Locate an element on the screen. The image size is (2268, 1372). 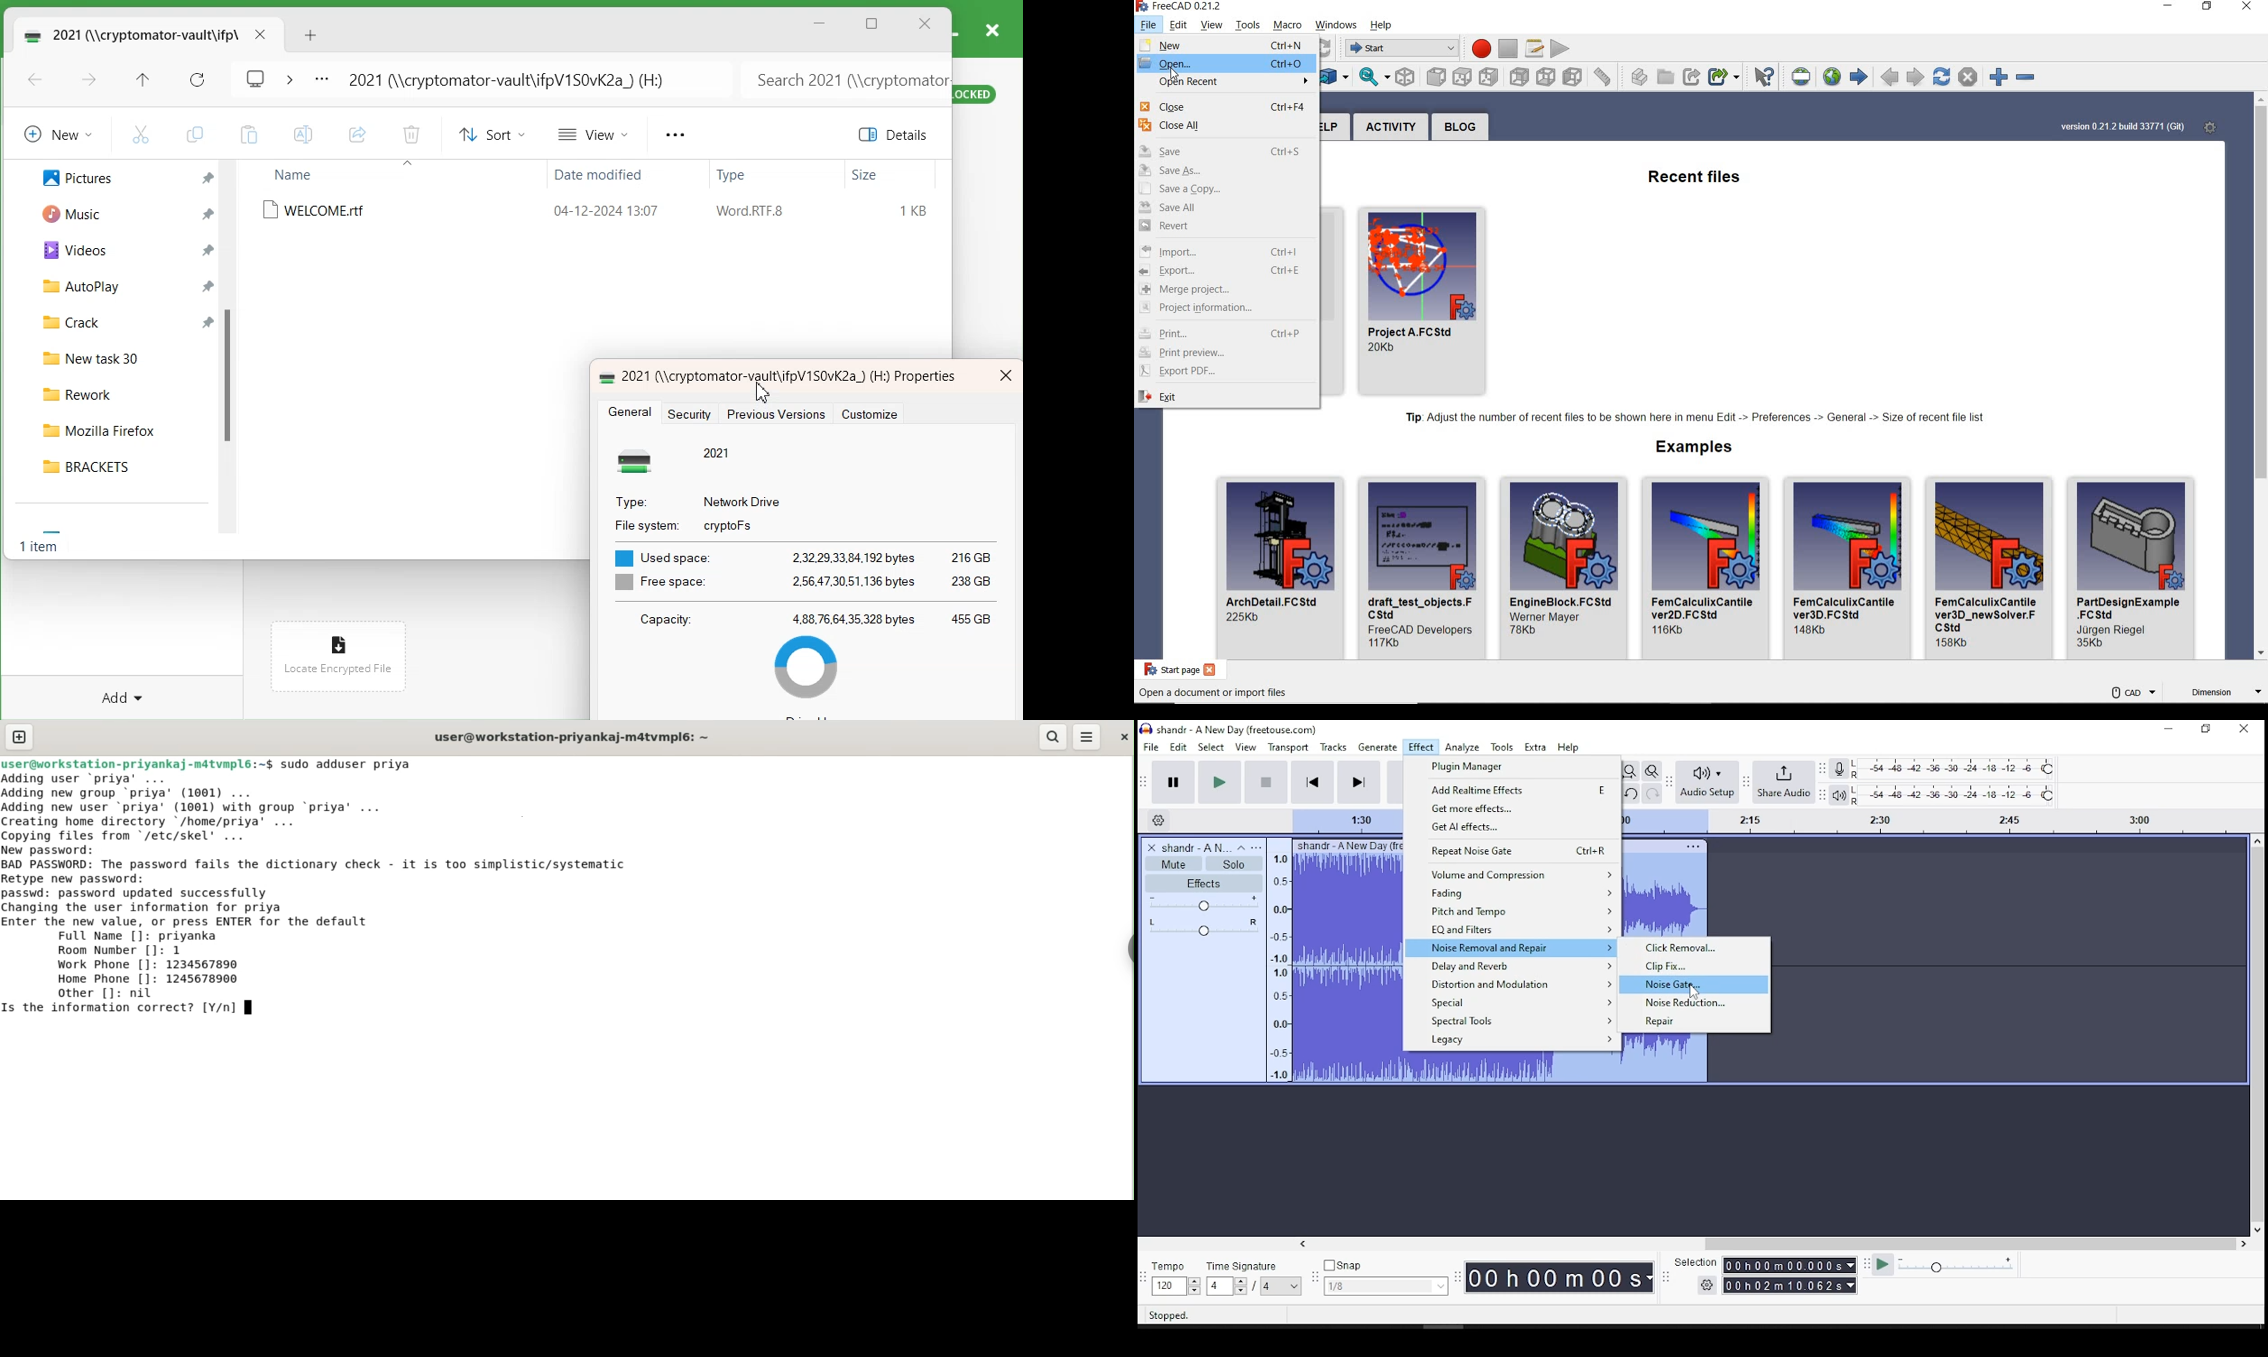
dev name is located at coordinates (1550, 617).